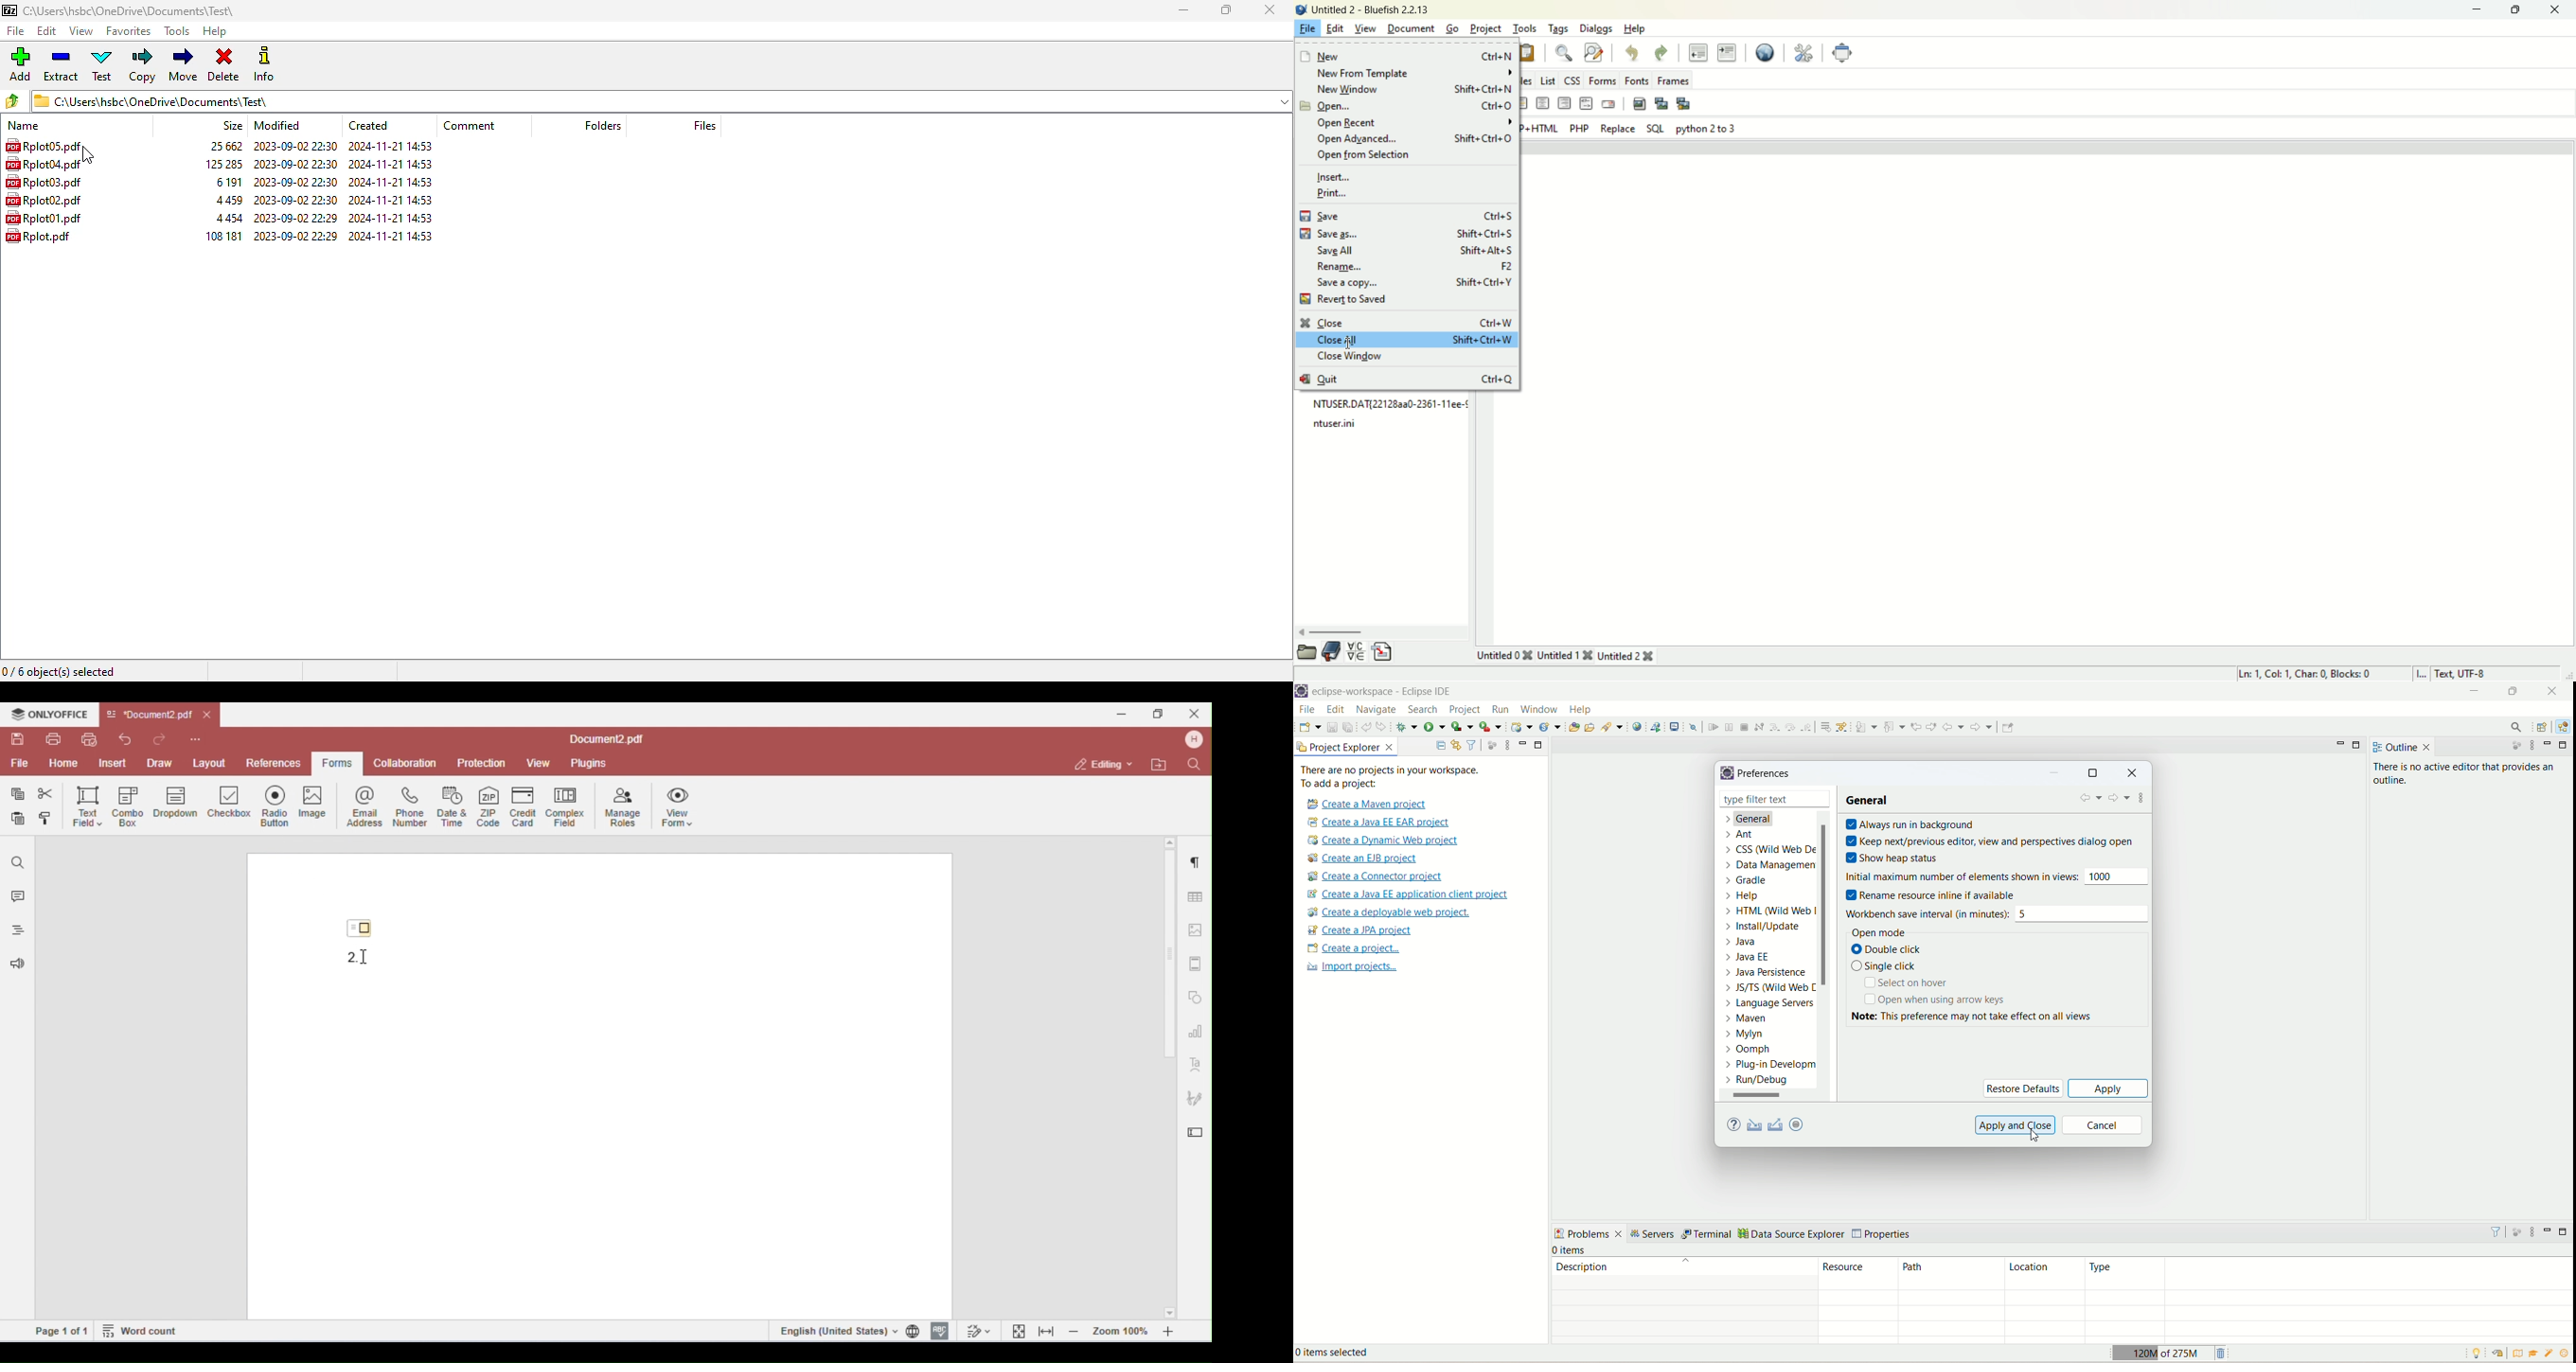 Image resolution: width=2576 pixels, height=1372 pixels. What do you see at coordinates (1412, 89) in the screenshot?
I see `new window` at bounding box center [1412, 89].